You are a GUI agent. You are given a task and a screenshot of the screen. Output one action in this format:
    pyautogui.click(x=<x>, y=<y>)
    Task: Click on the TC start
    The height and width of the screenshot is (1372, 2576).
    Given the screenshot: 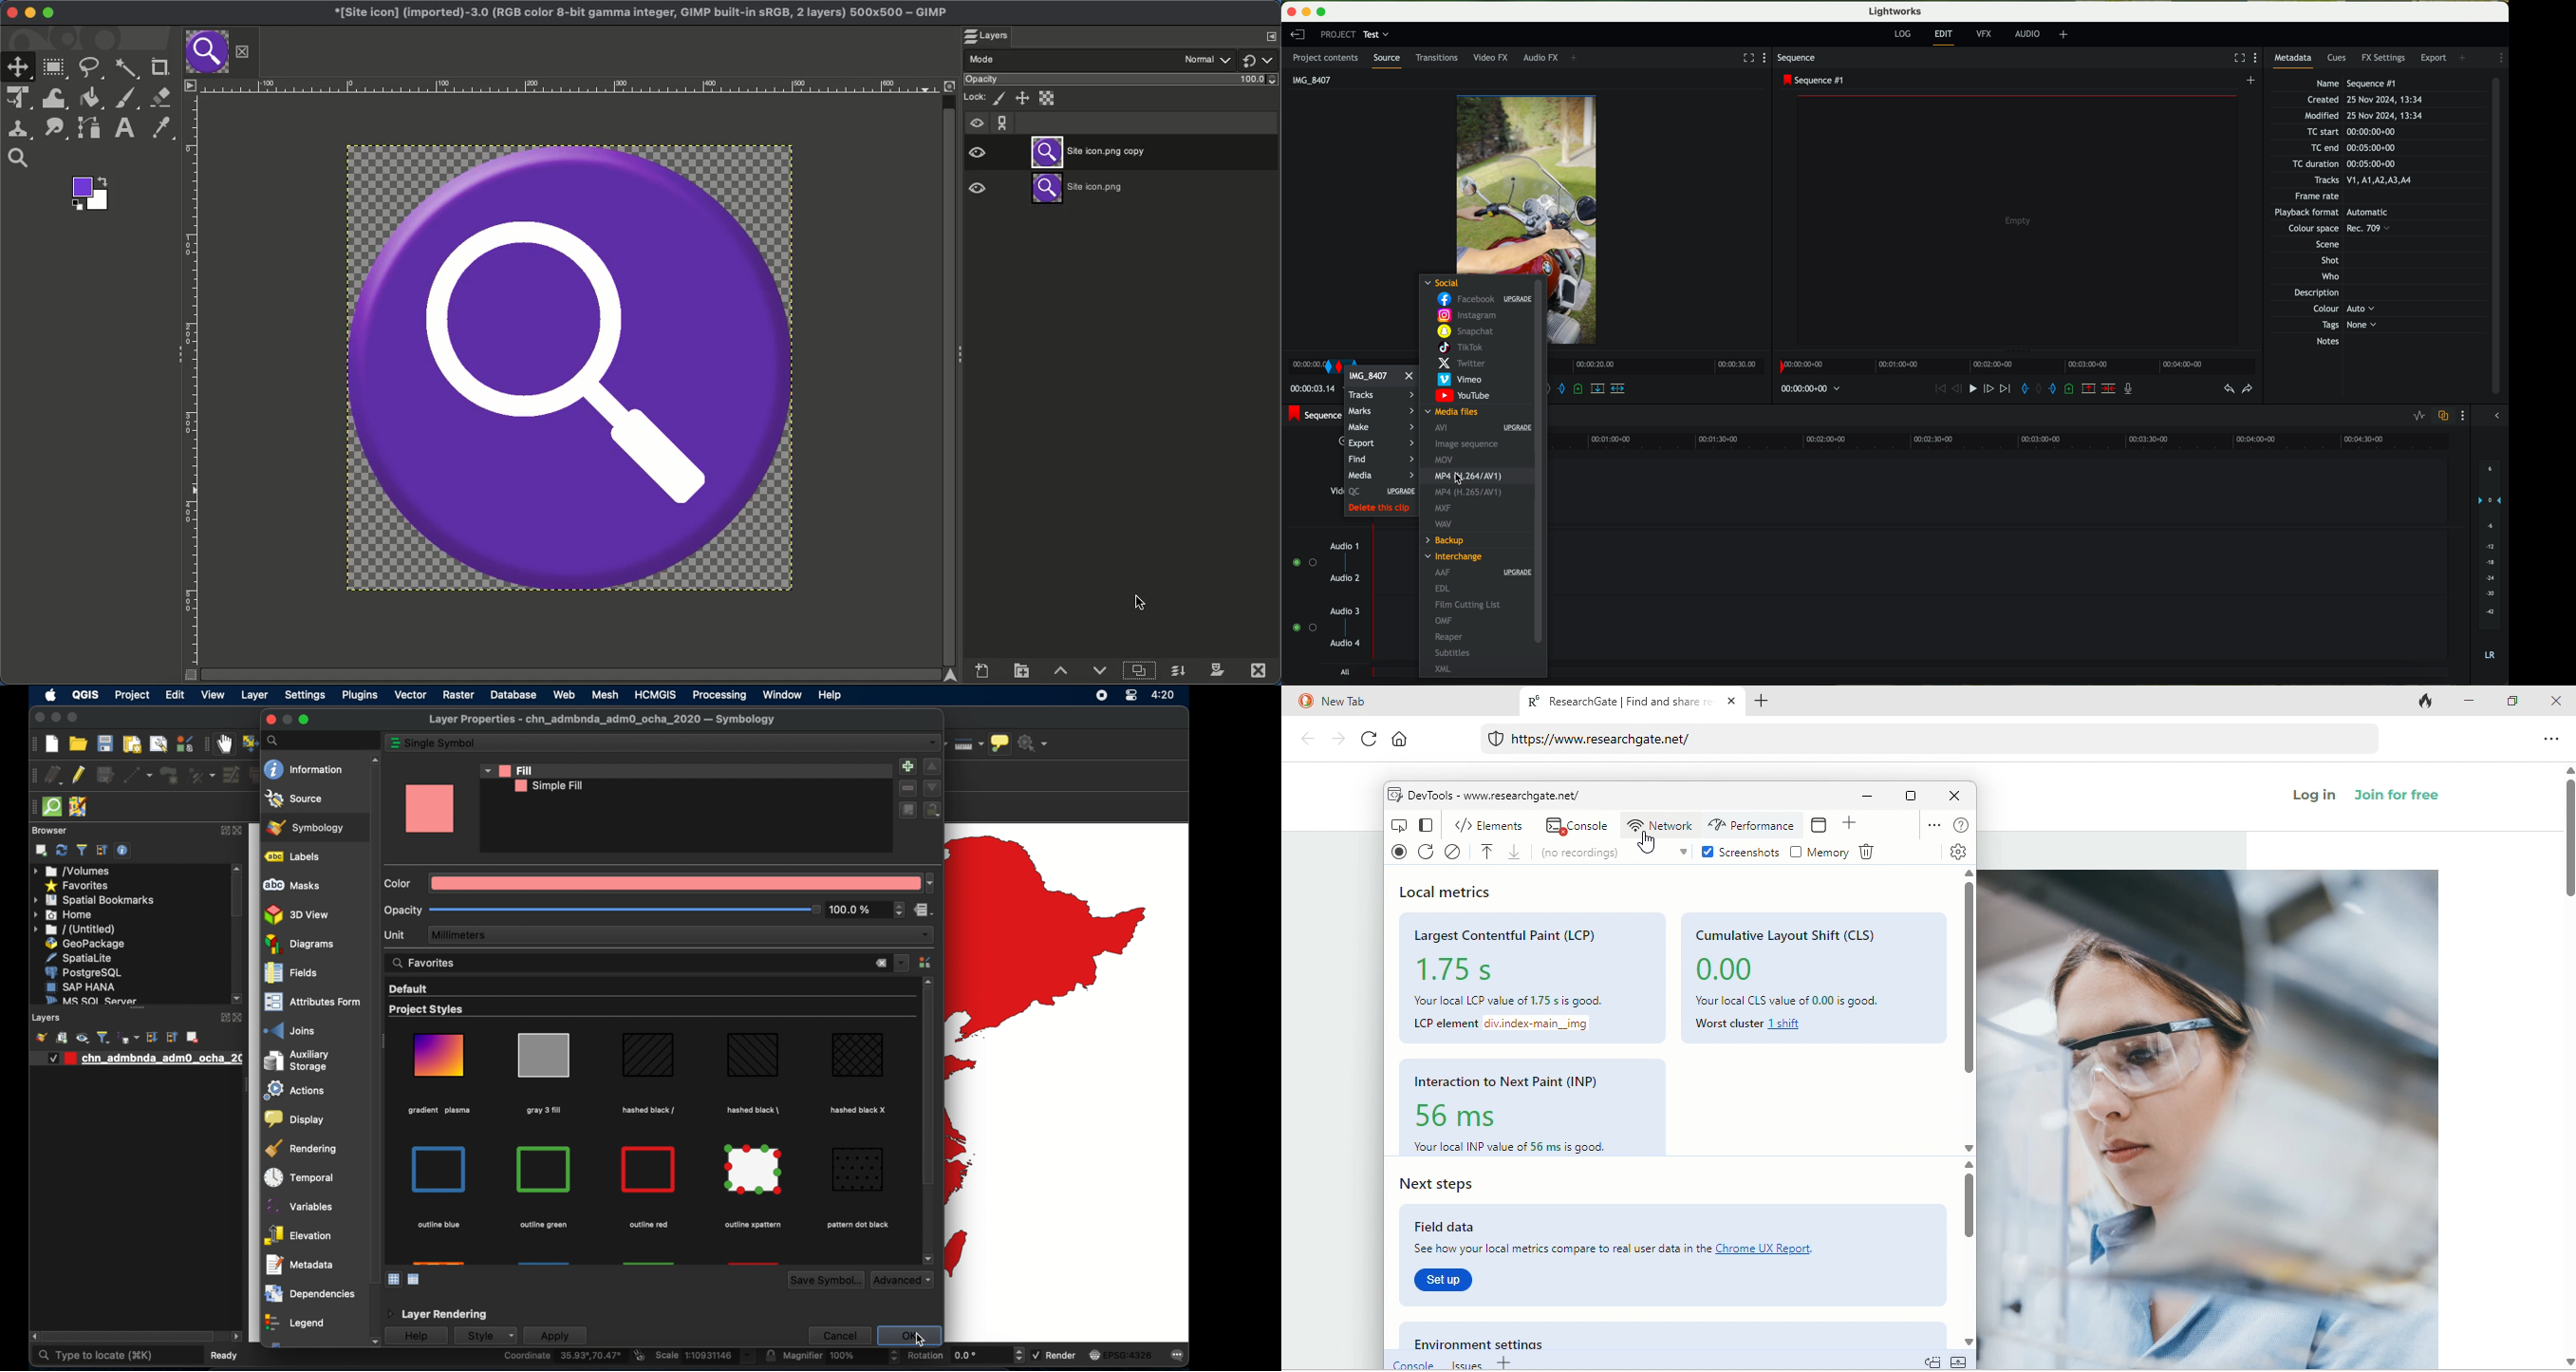 What is the action you would take?
    pyautogui.click(x=2349, y=132)
    